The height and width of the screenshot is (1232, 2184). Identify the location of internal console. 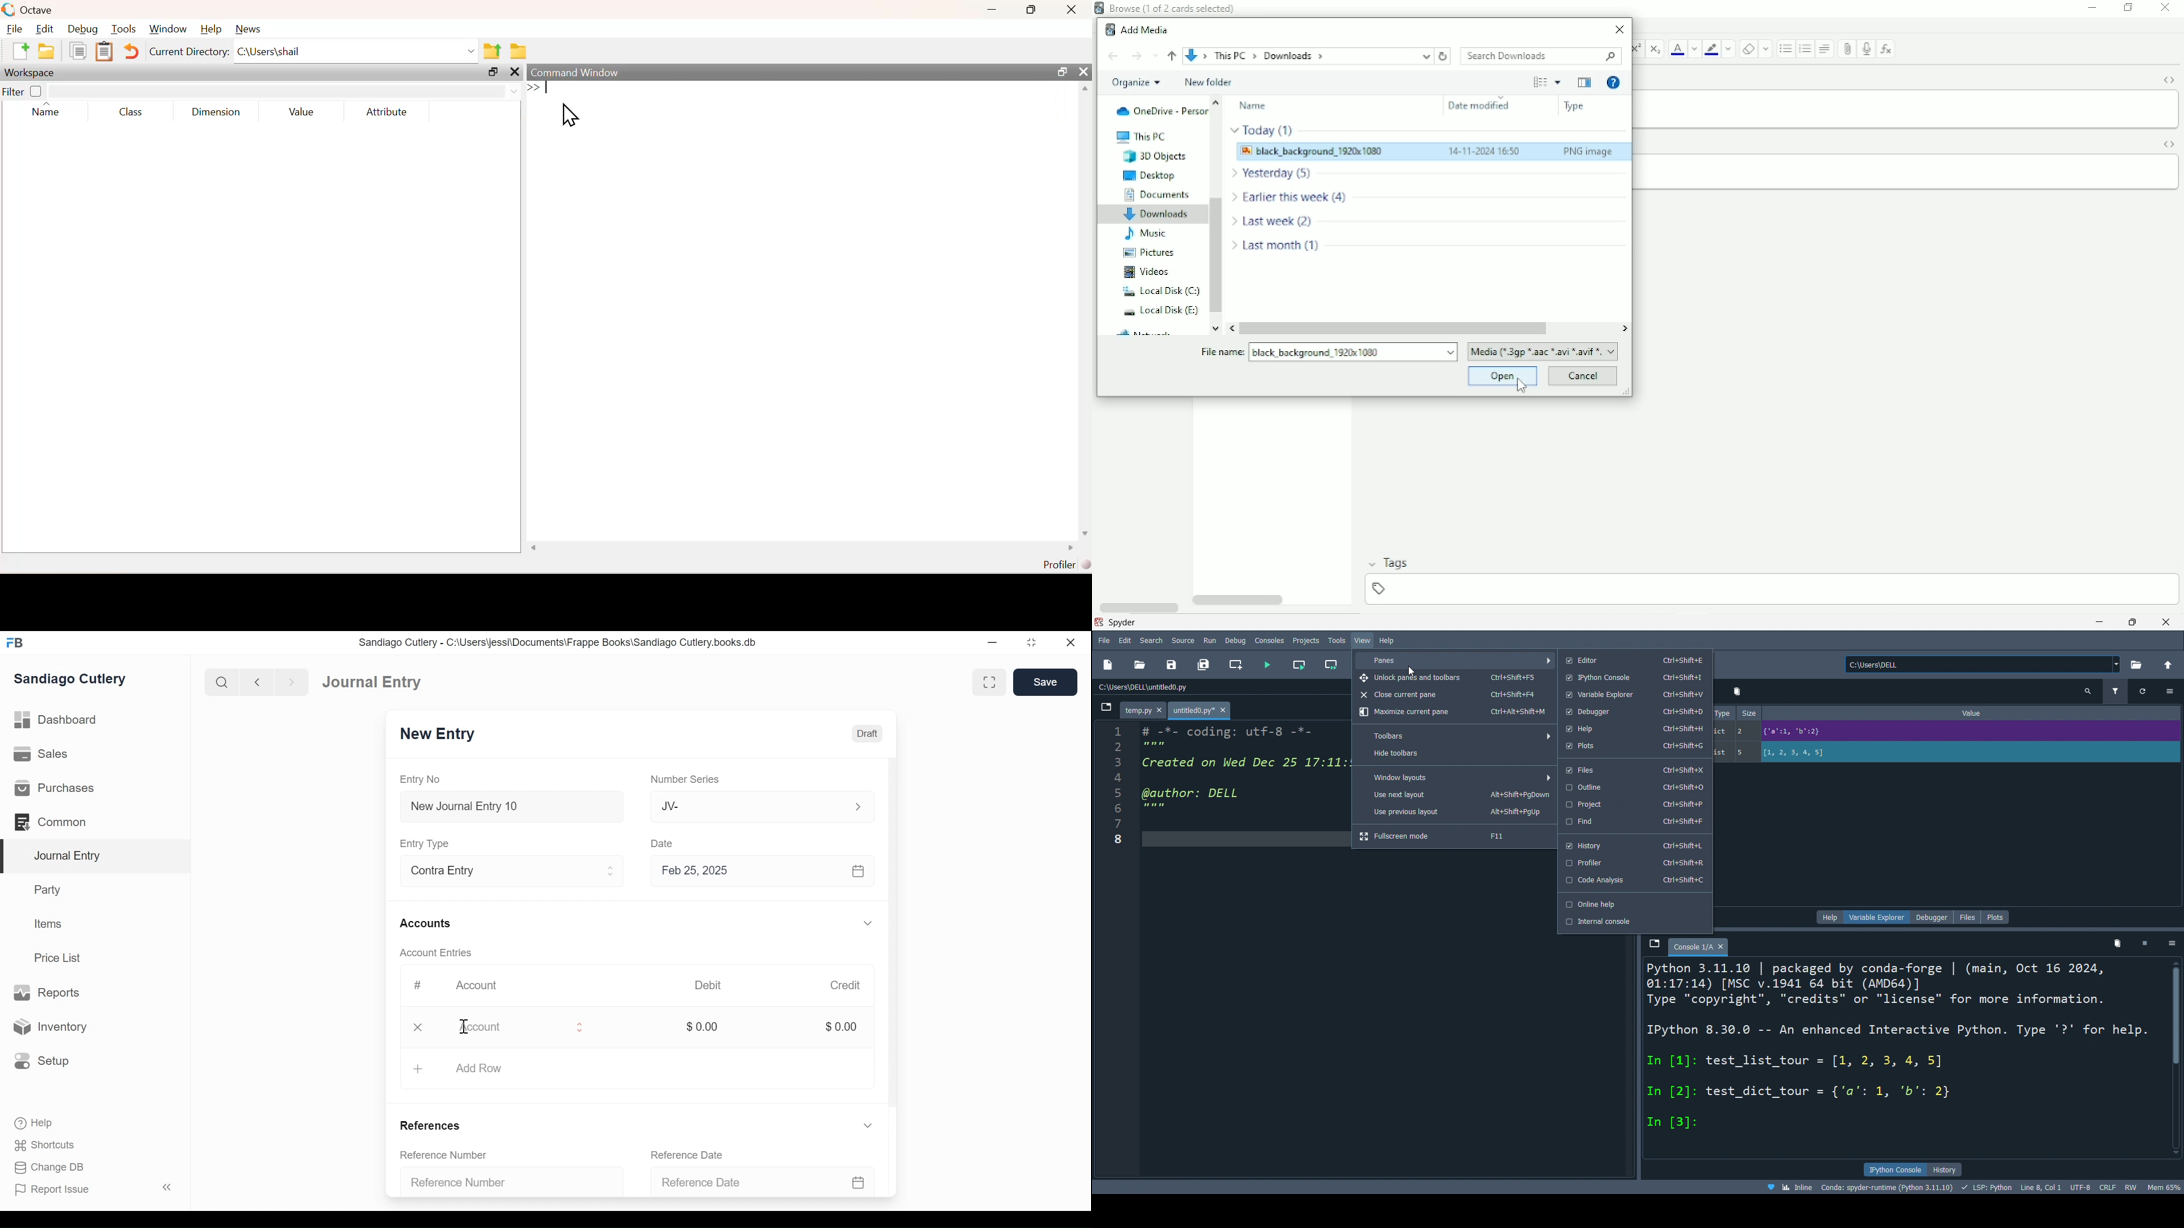
(1635, 924).